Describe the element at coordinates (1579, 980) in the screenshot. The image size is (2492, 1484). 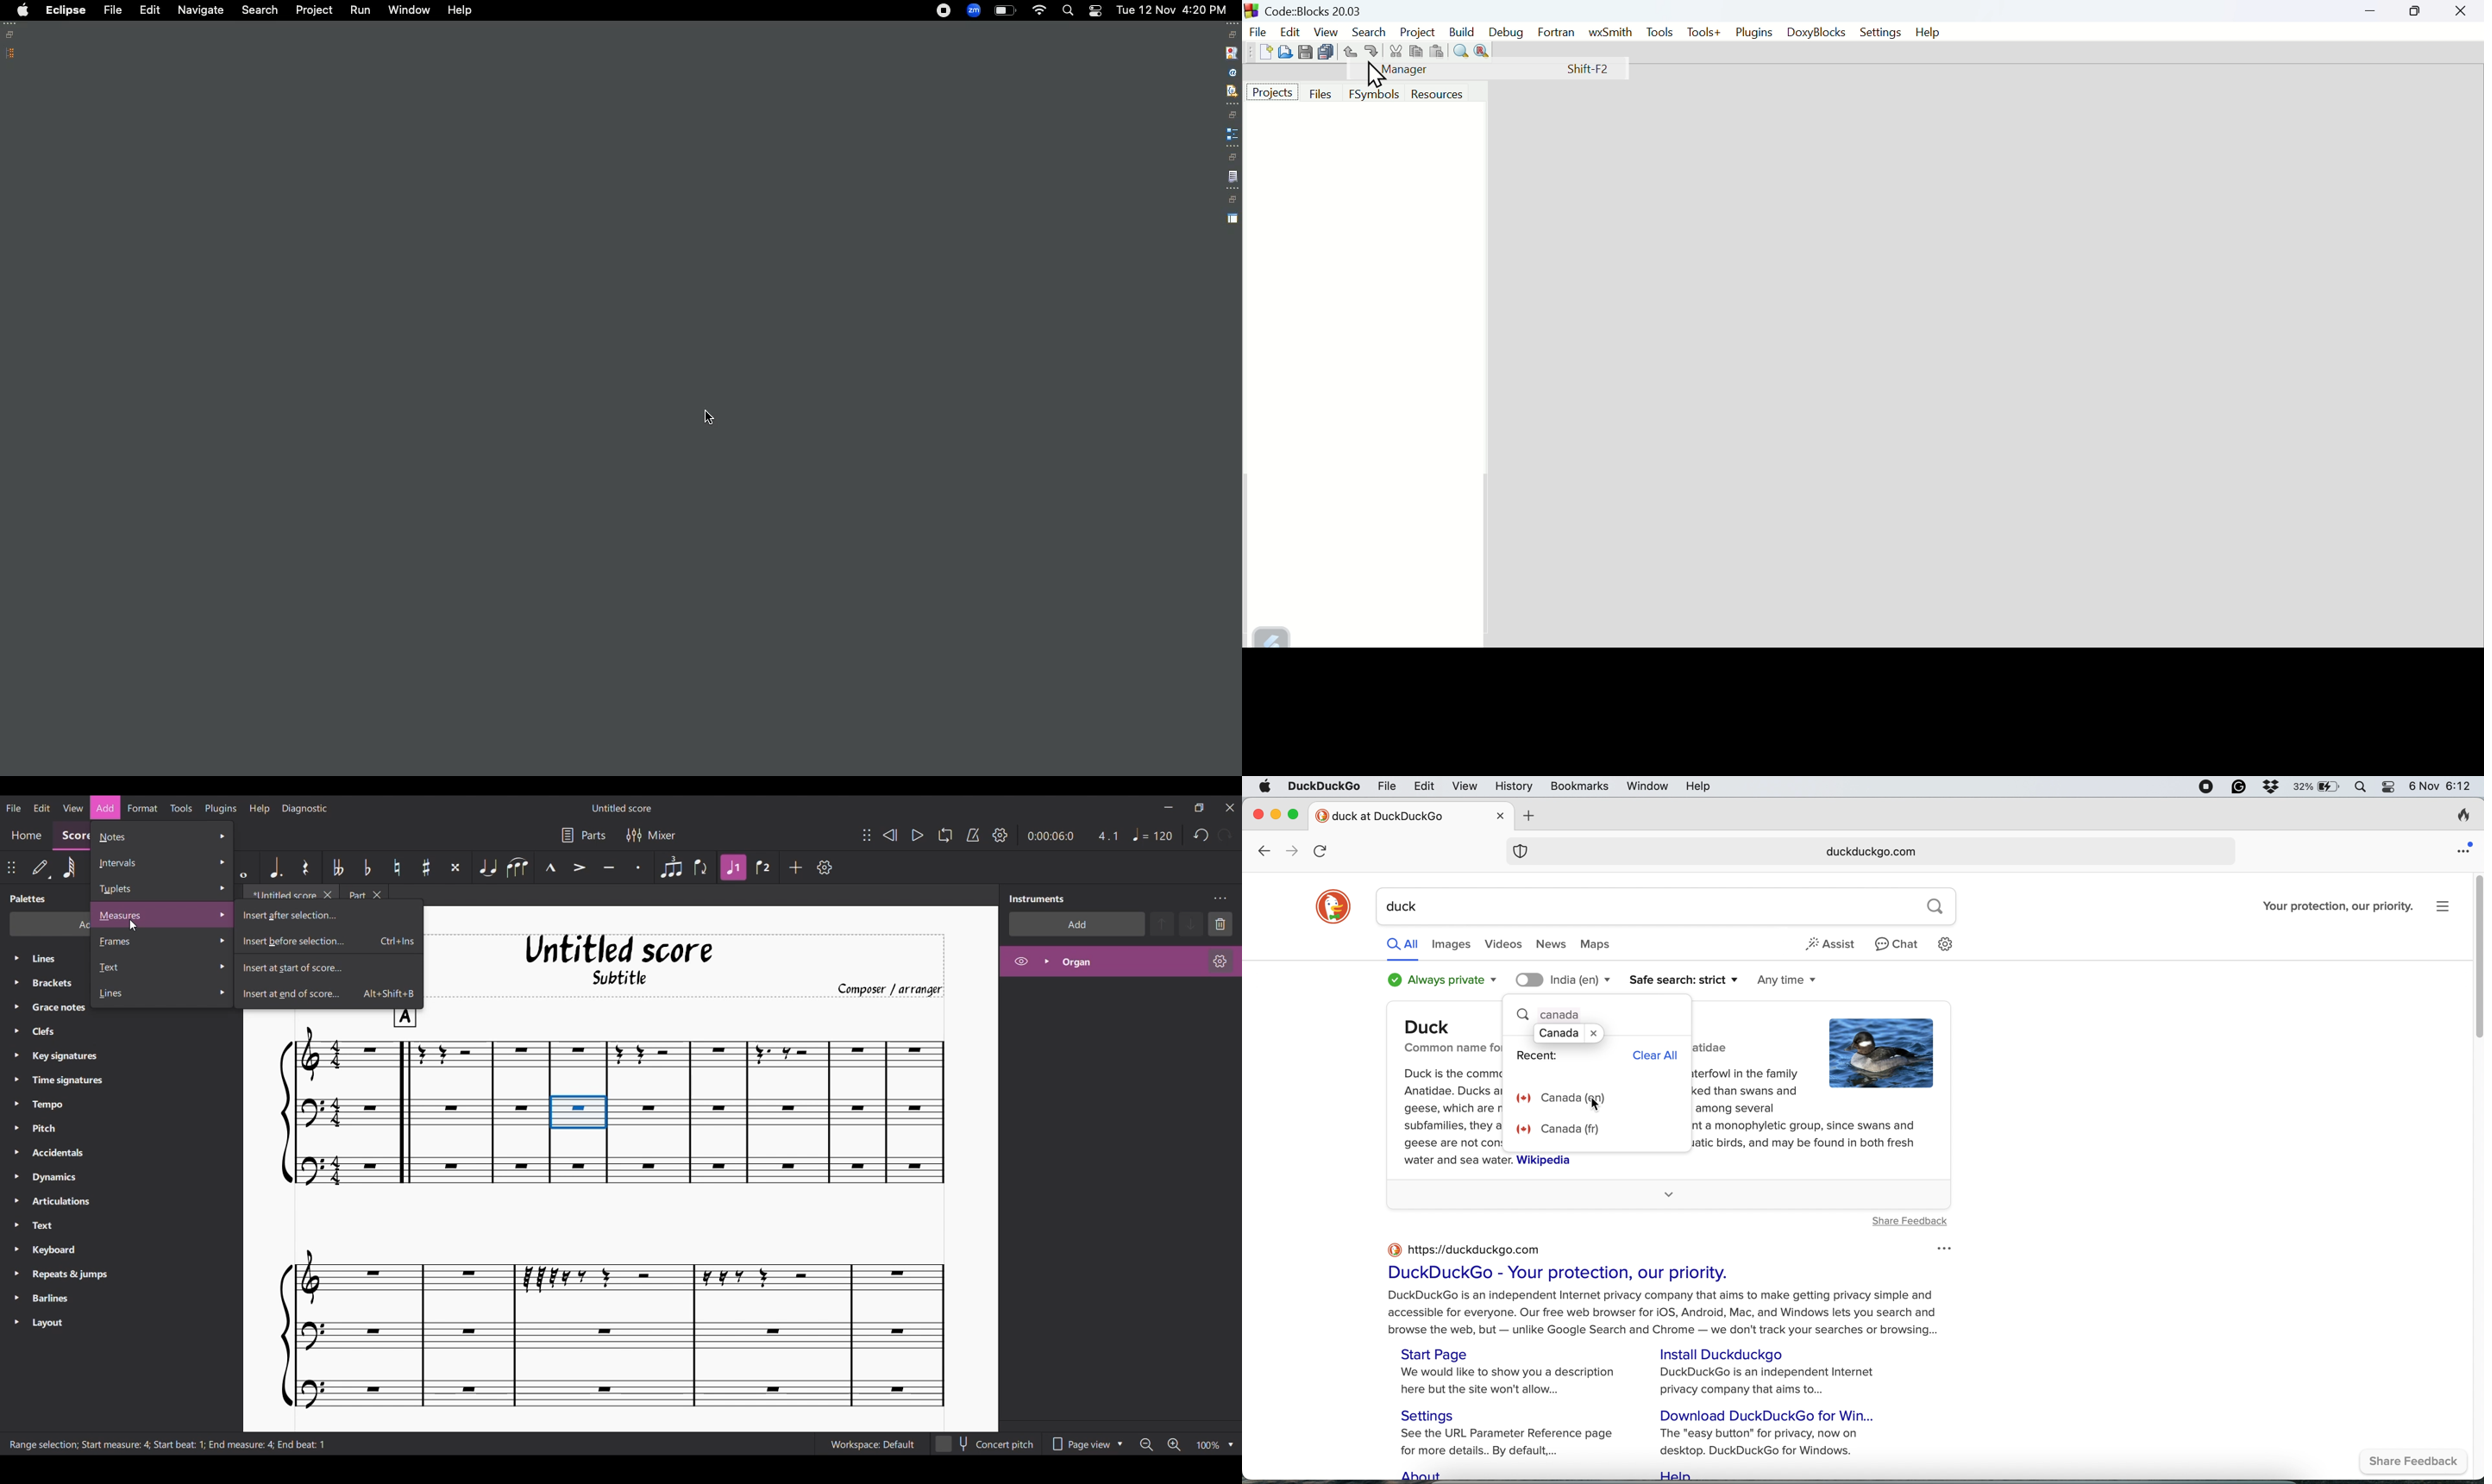
I see `search location` at that location.